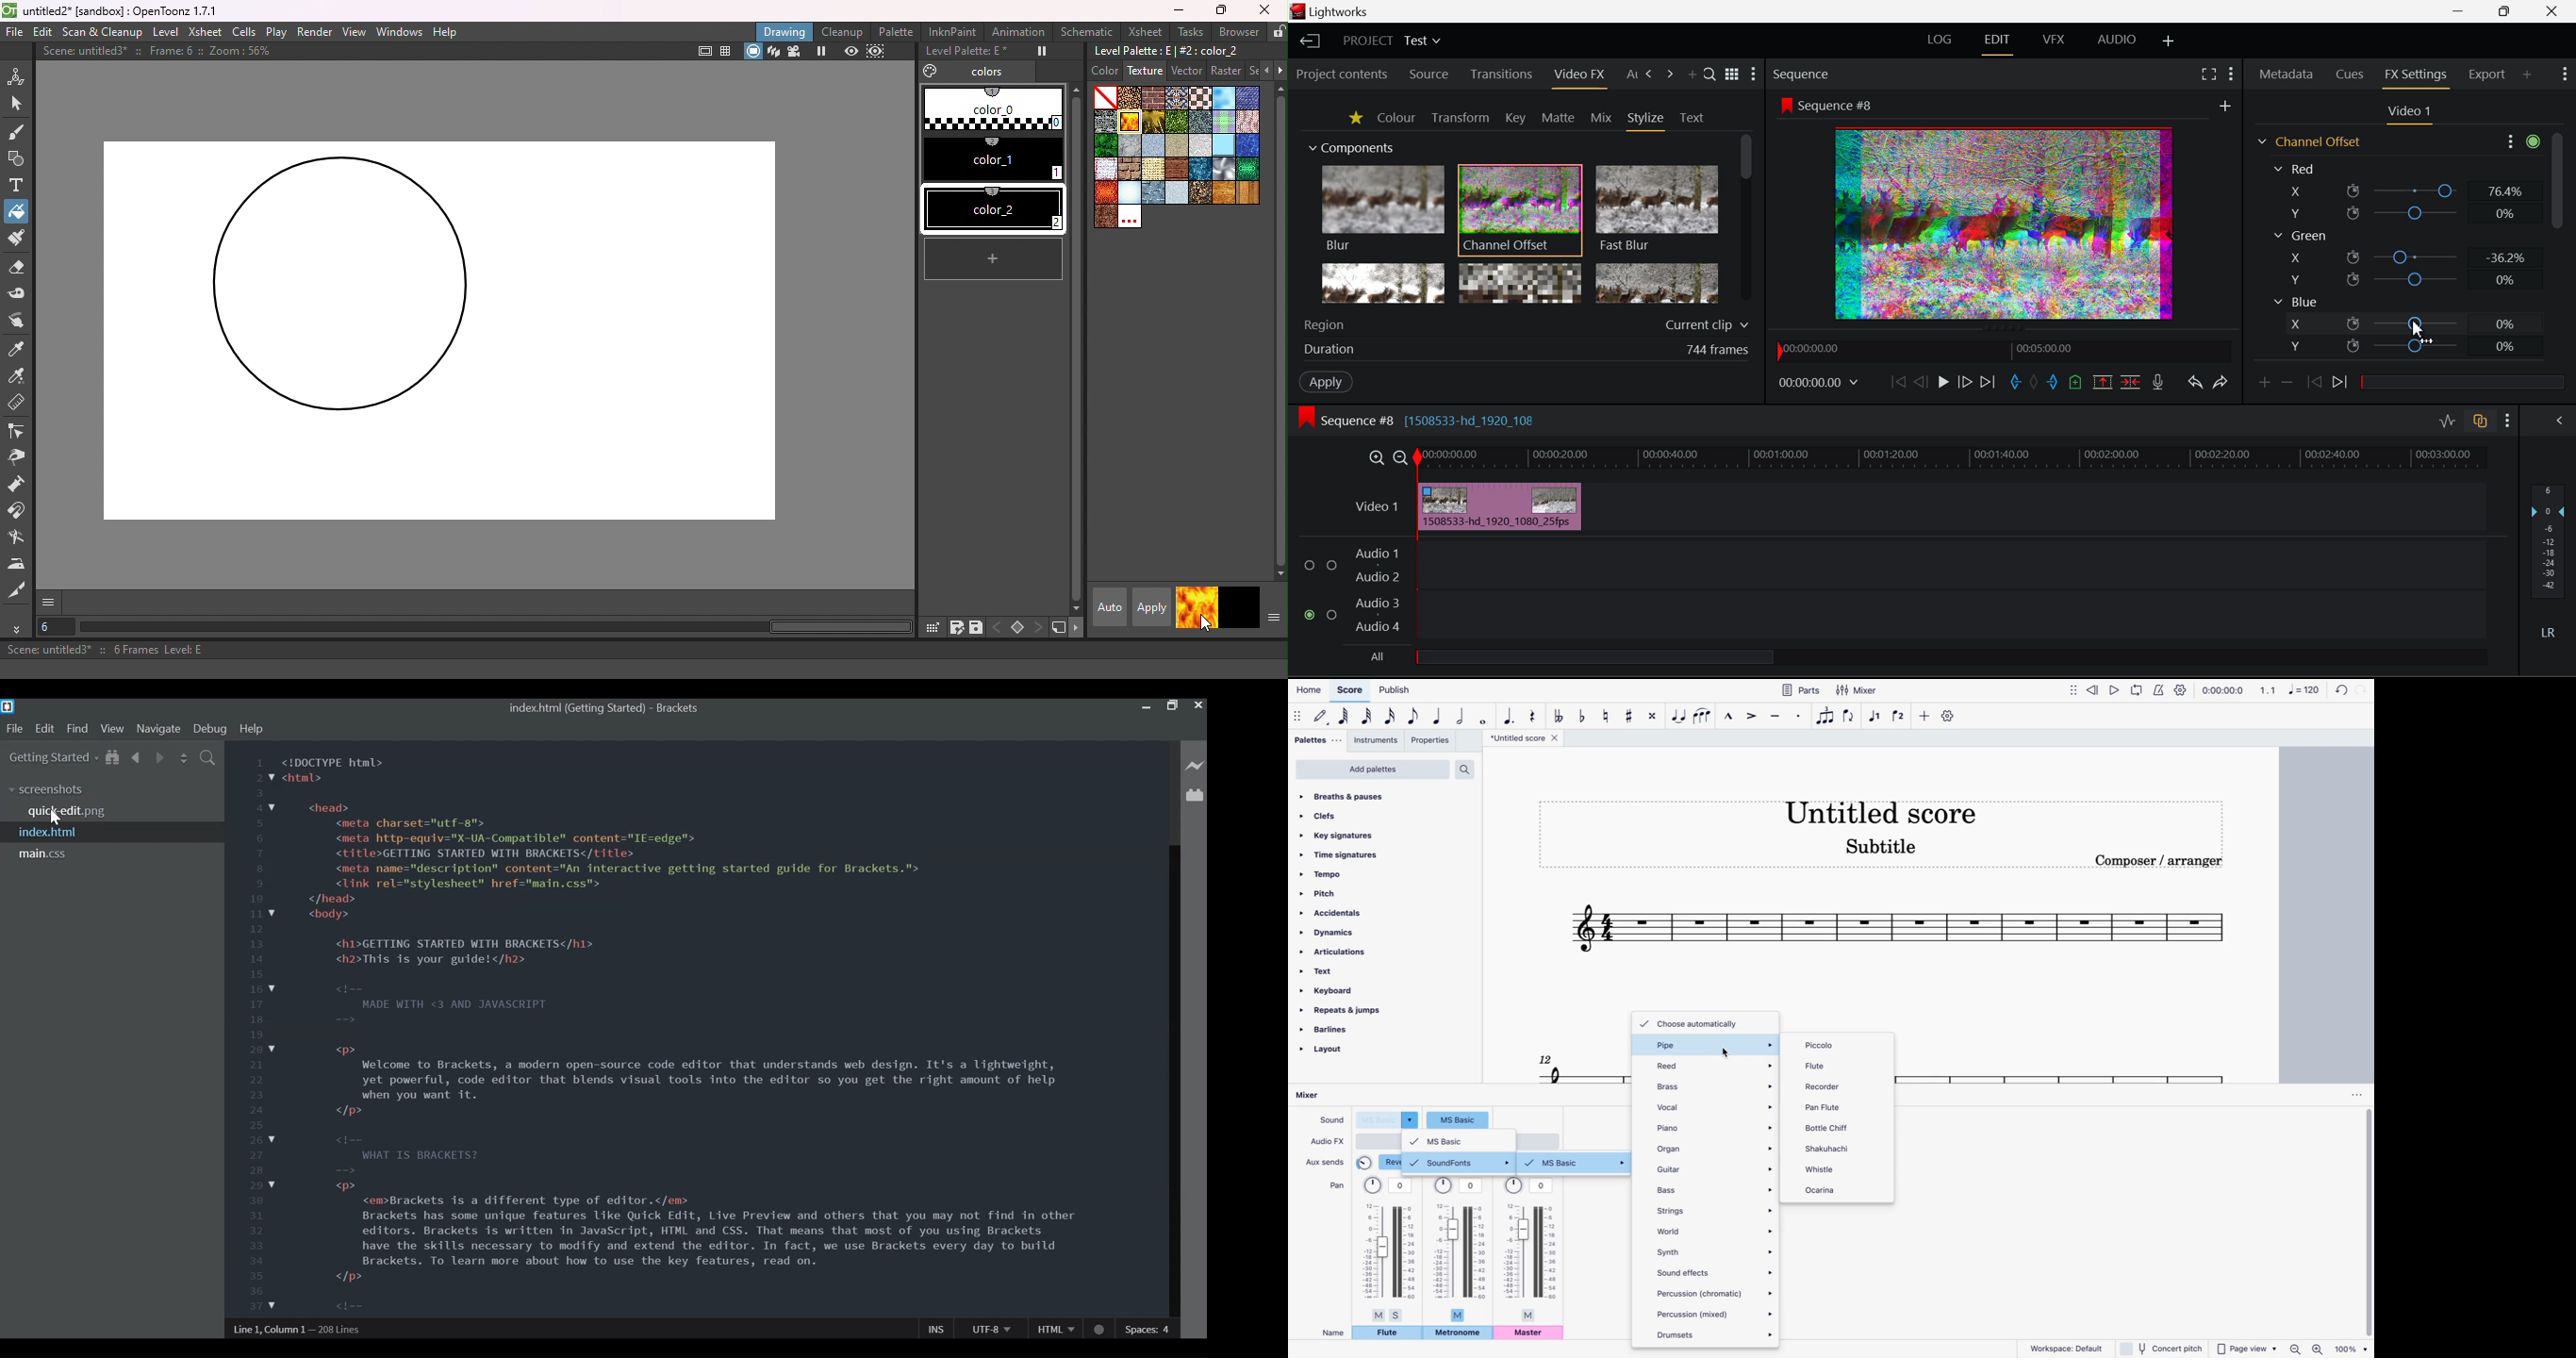  I want to click on Brush tool, so click(18, 132).